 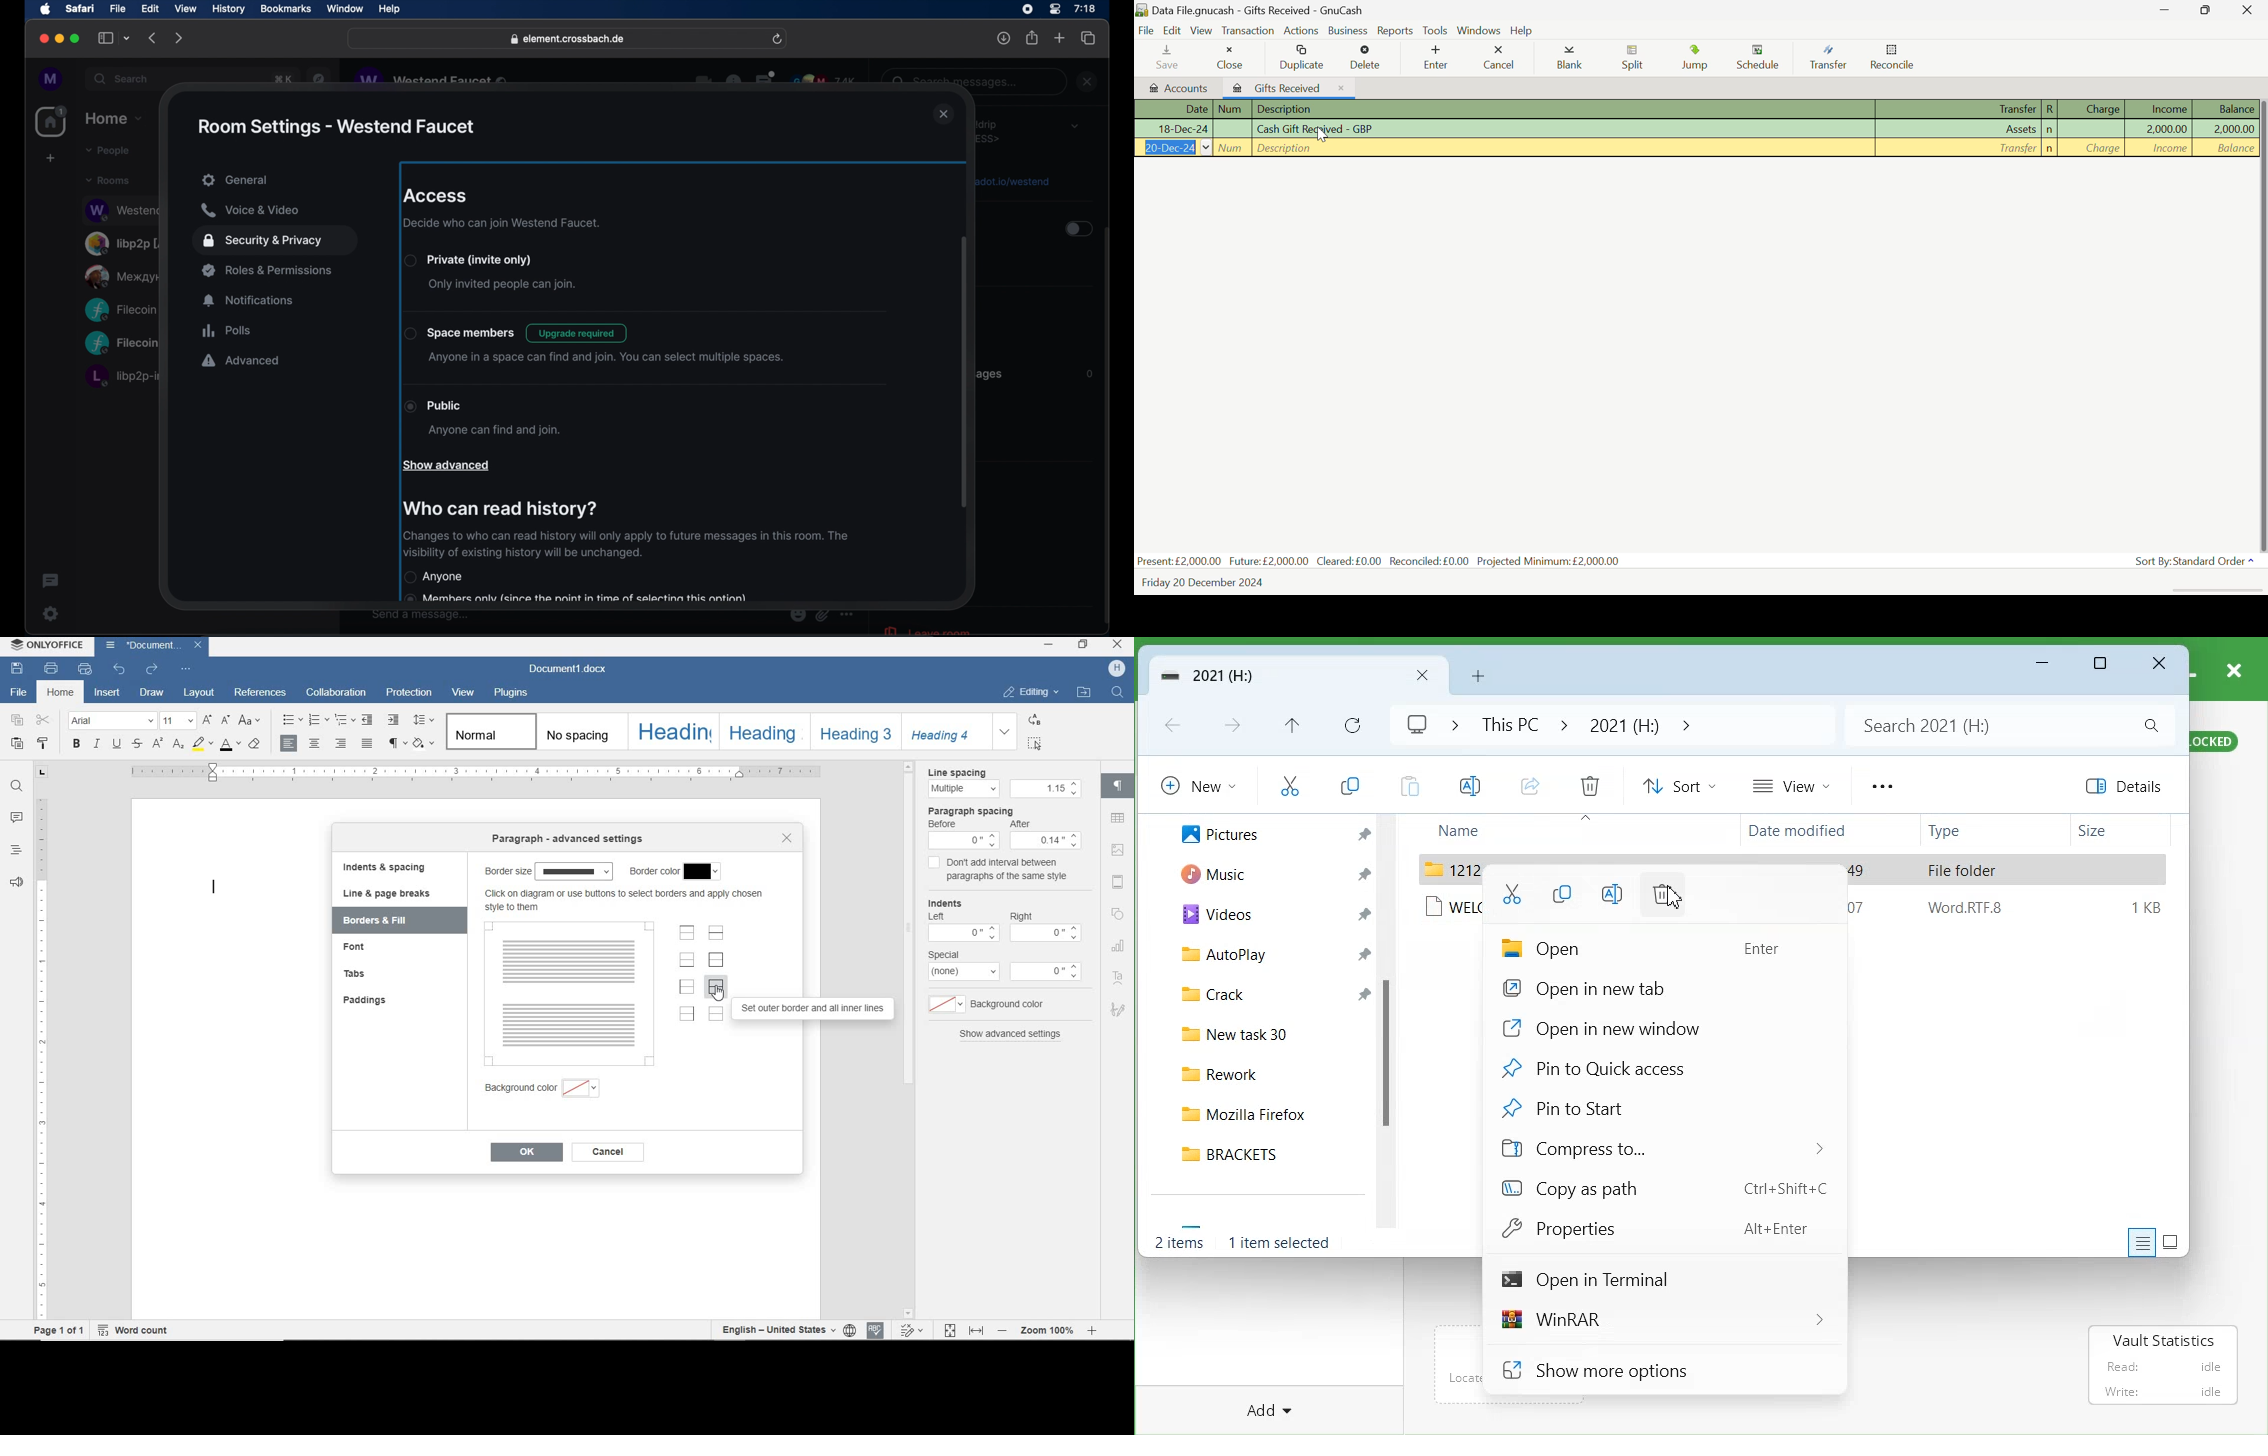 What do you see at coordinates (2160, 109) in the screenshot?
I see `Income` at bounding box center [2160, 109].